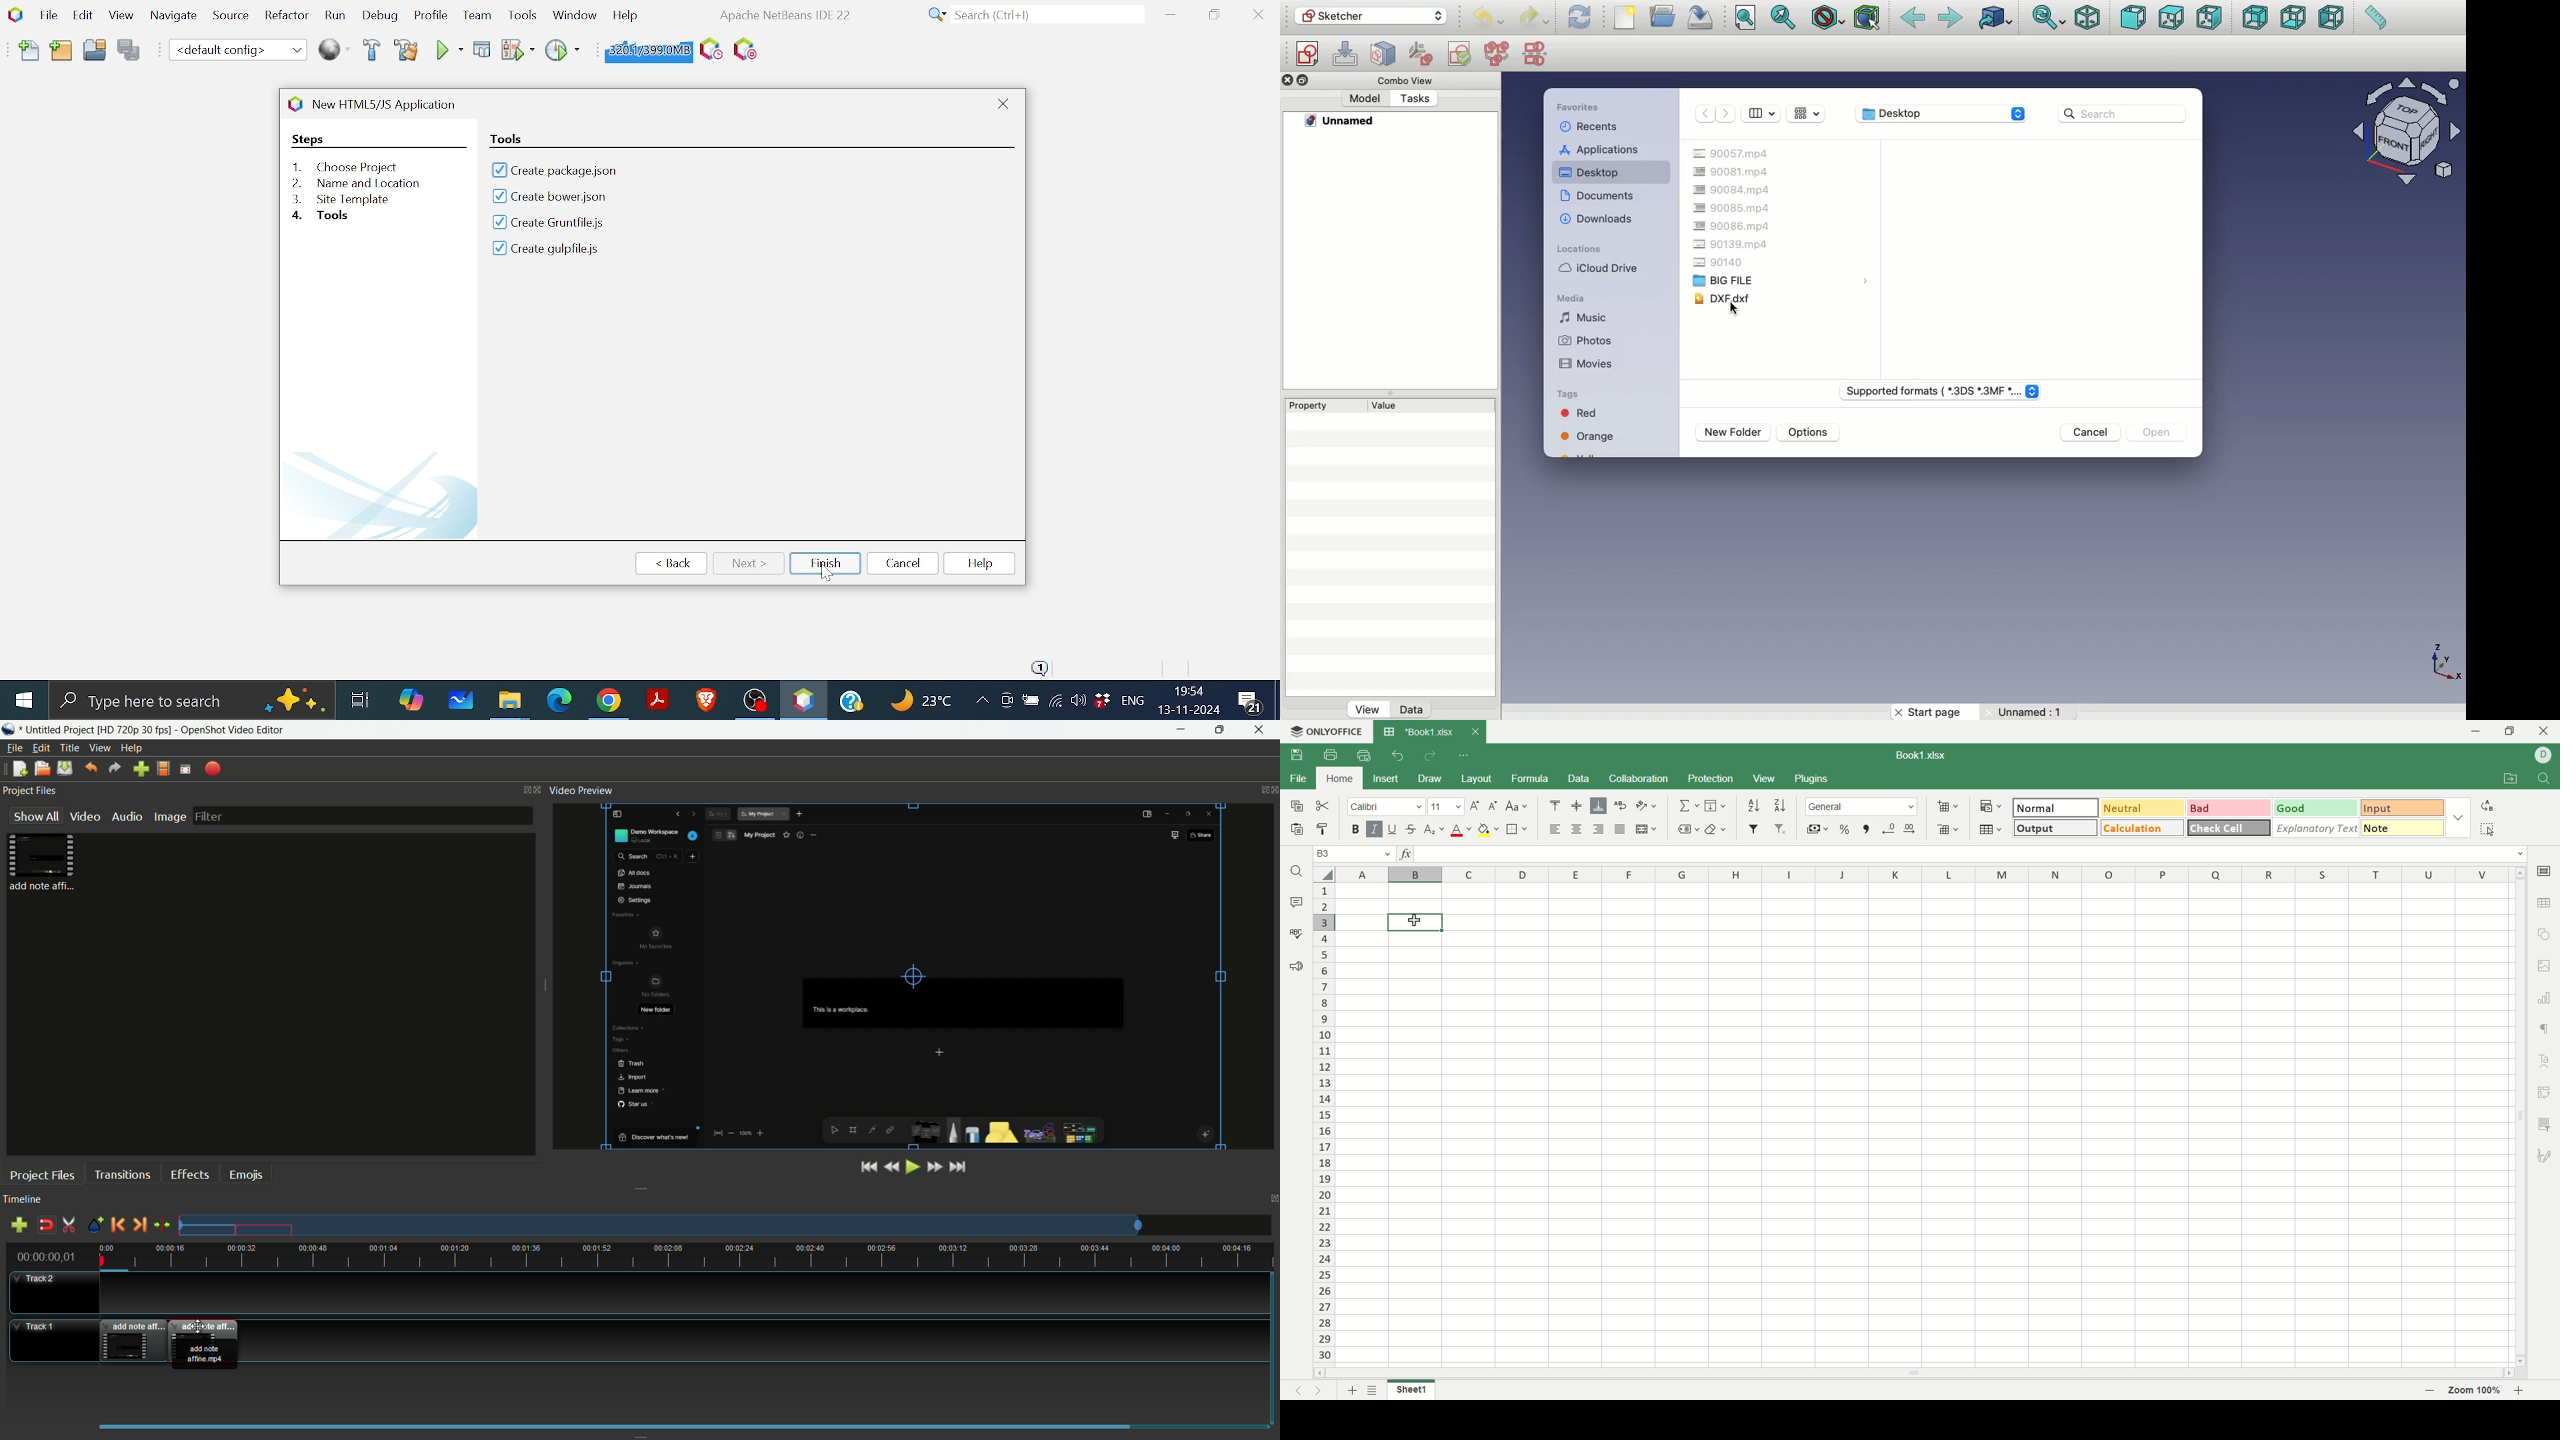  What do you see at coordinates (1412, 708) in the screenshot?
I see `Data` at bounding box center [1412, 708].